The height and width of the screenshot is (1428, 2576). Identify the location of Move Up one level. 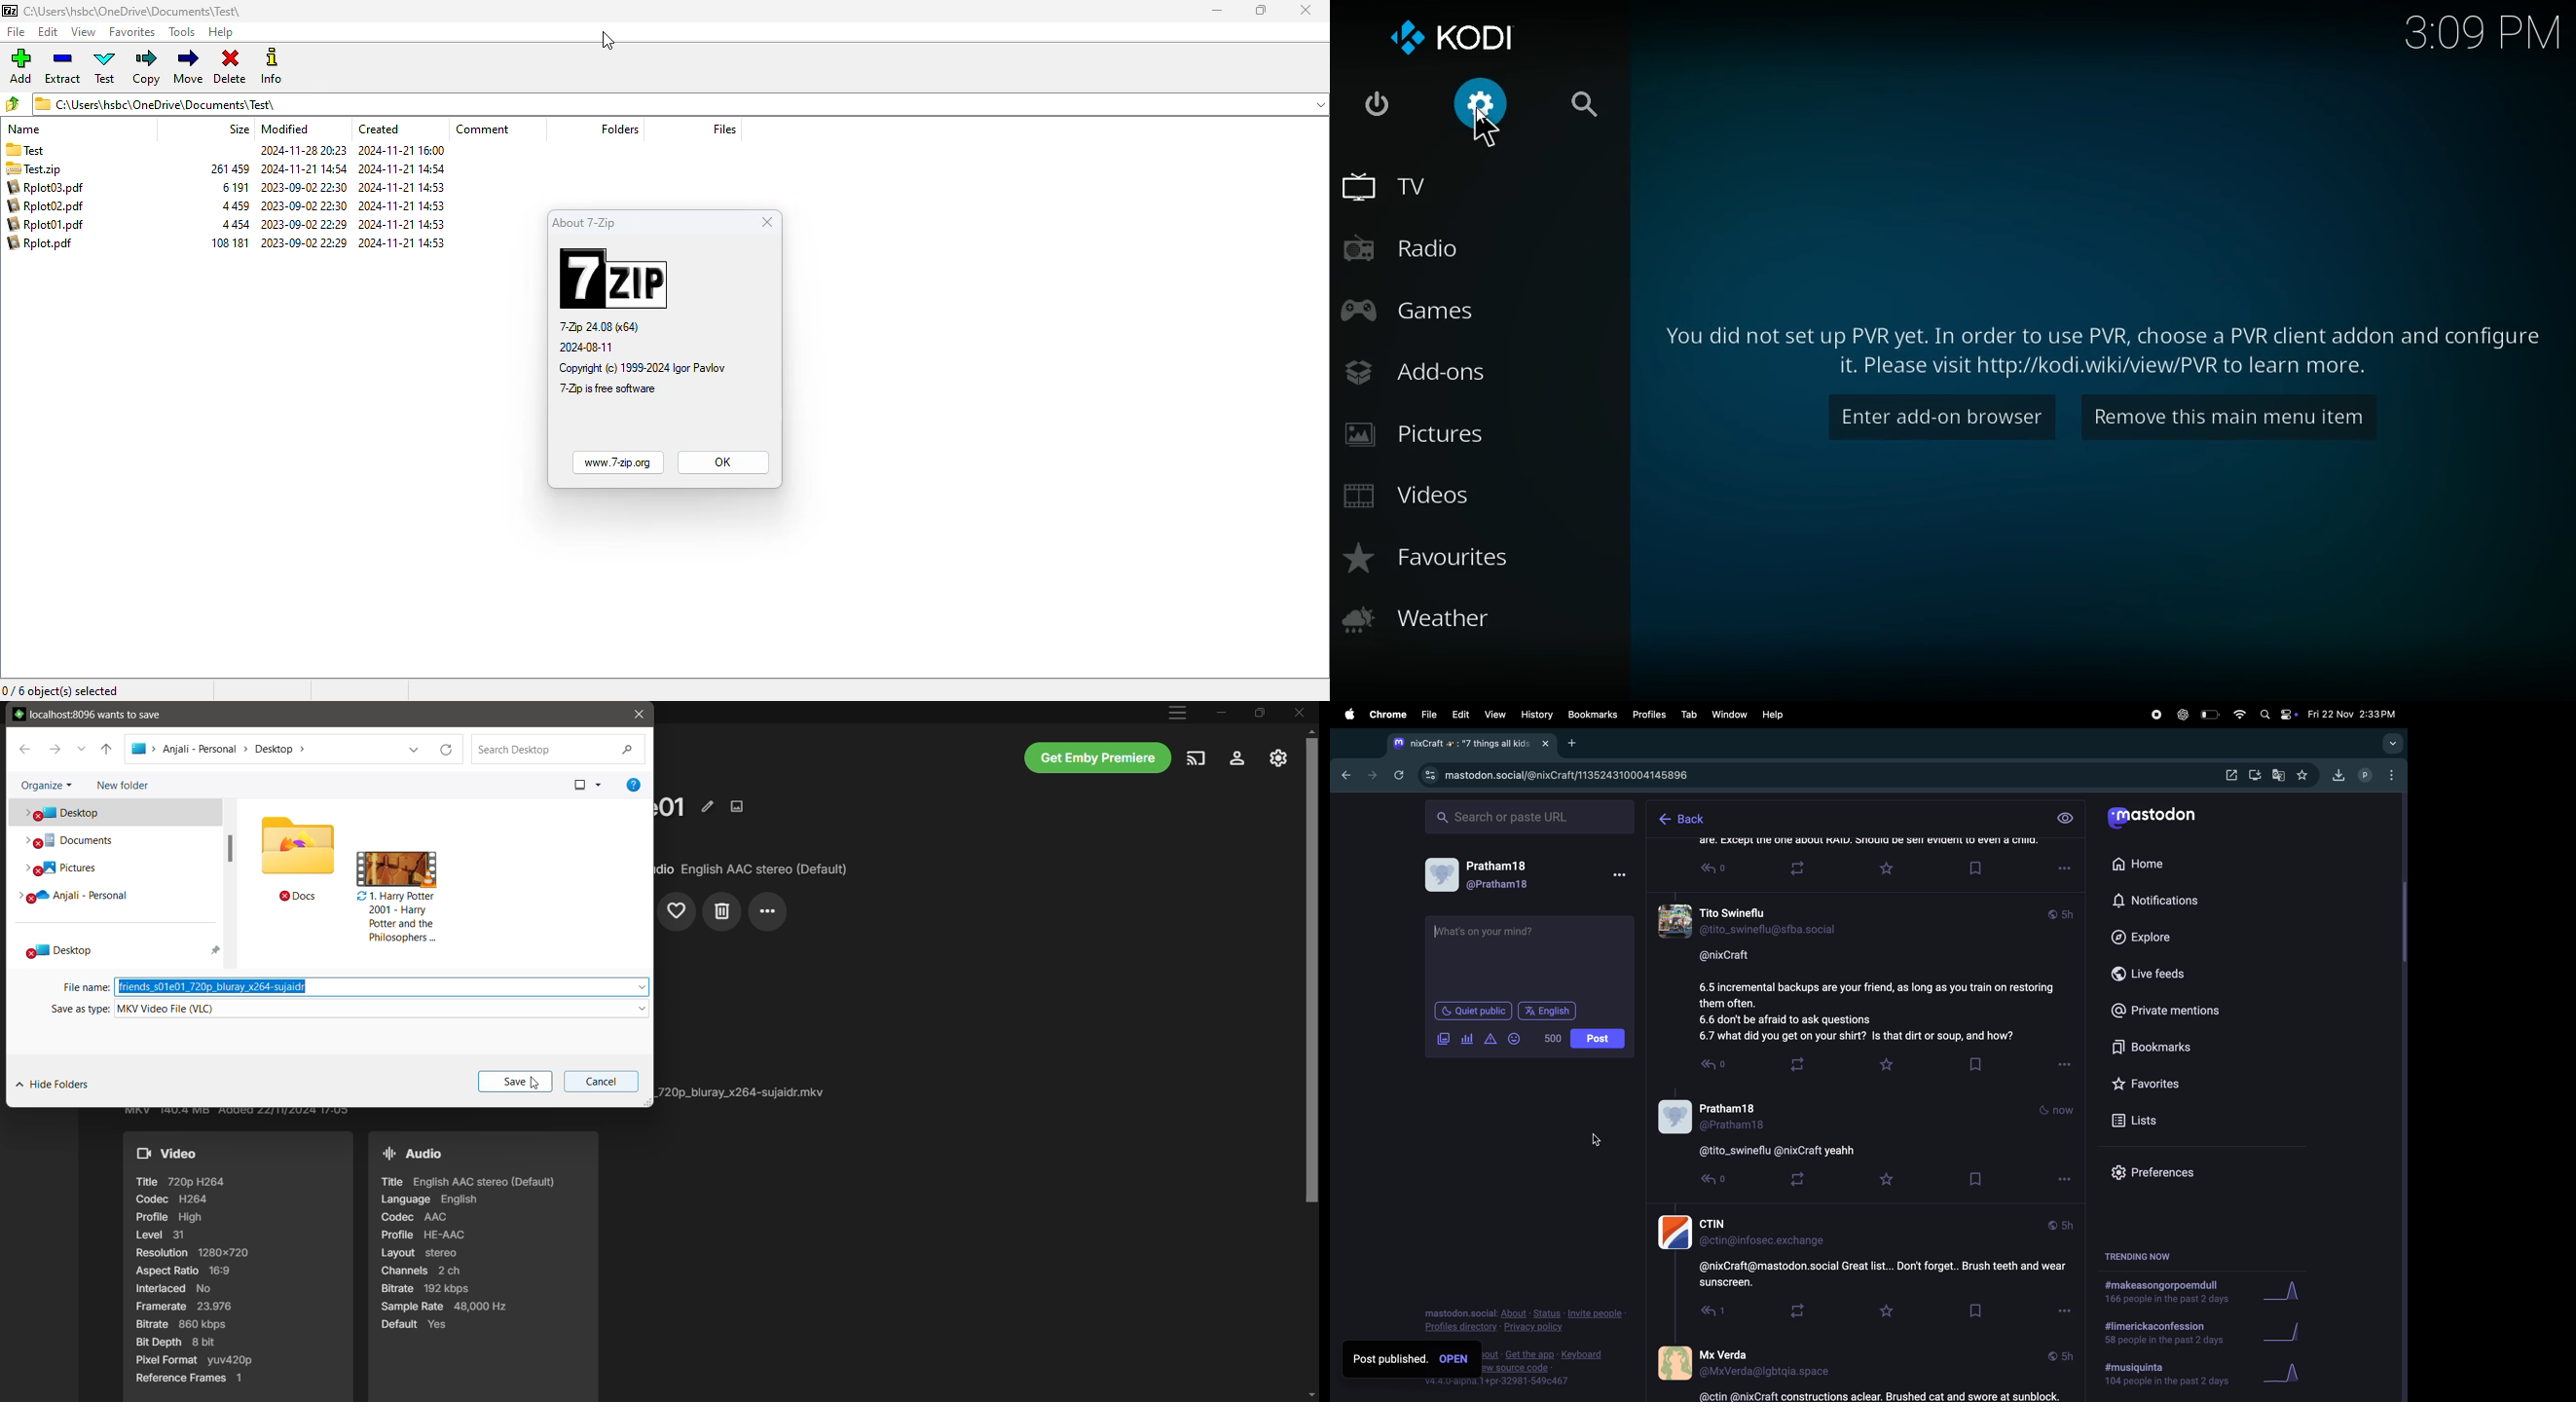
(107, 750).